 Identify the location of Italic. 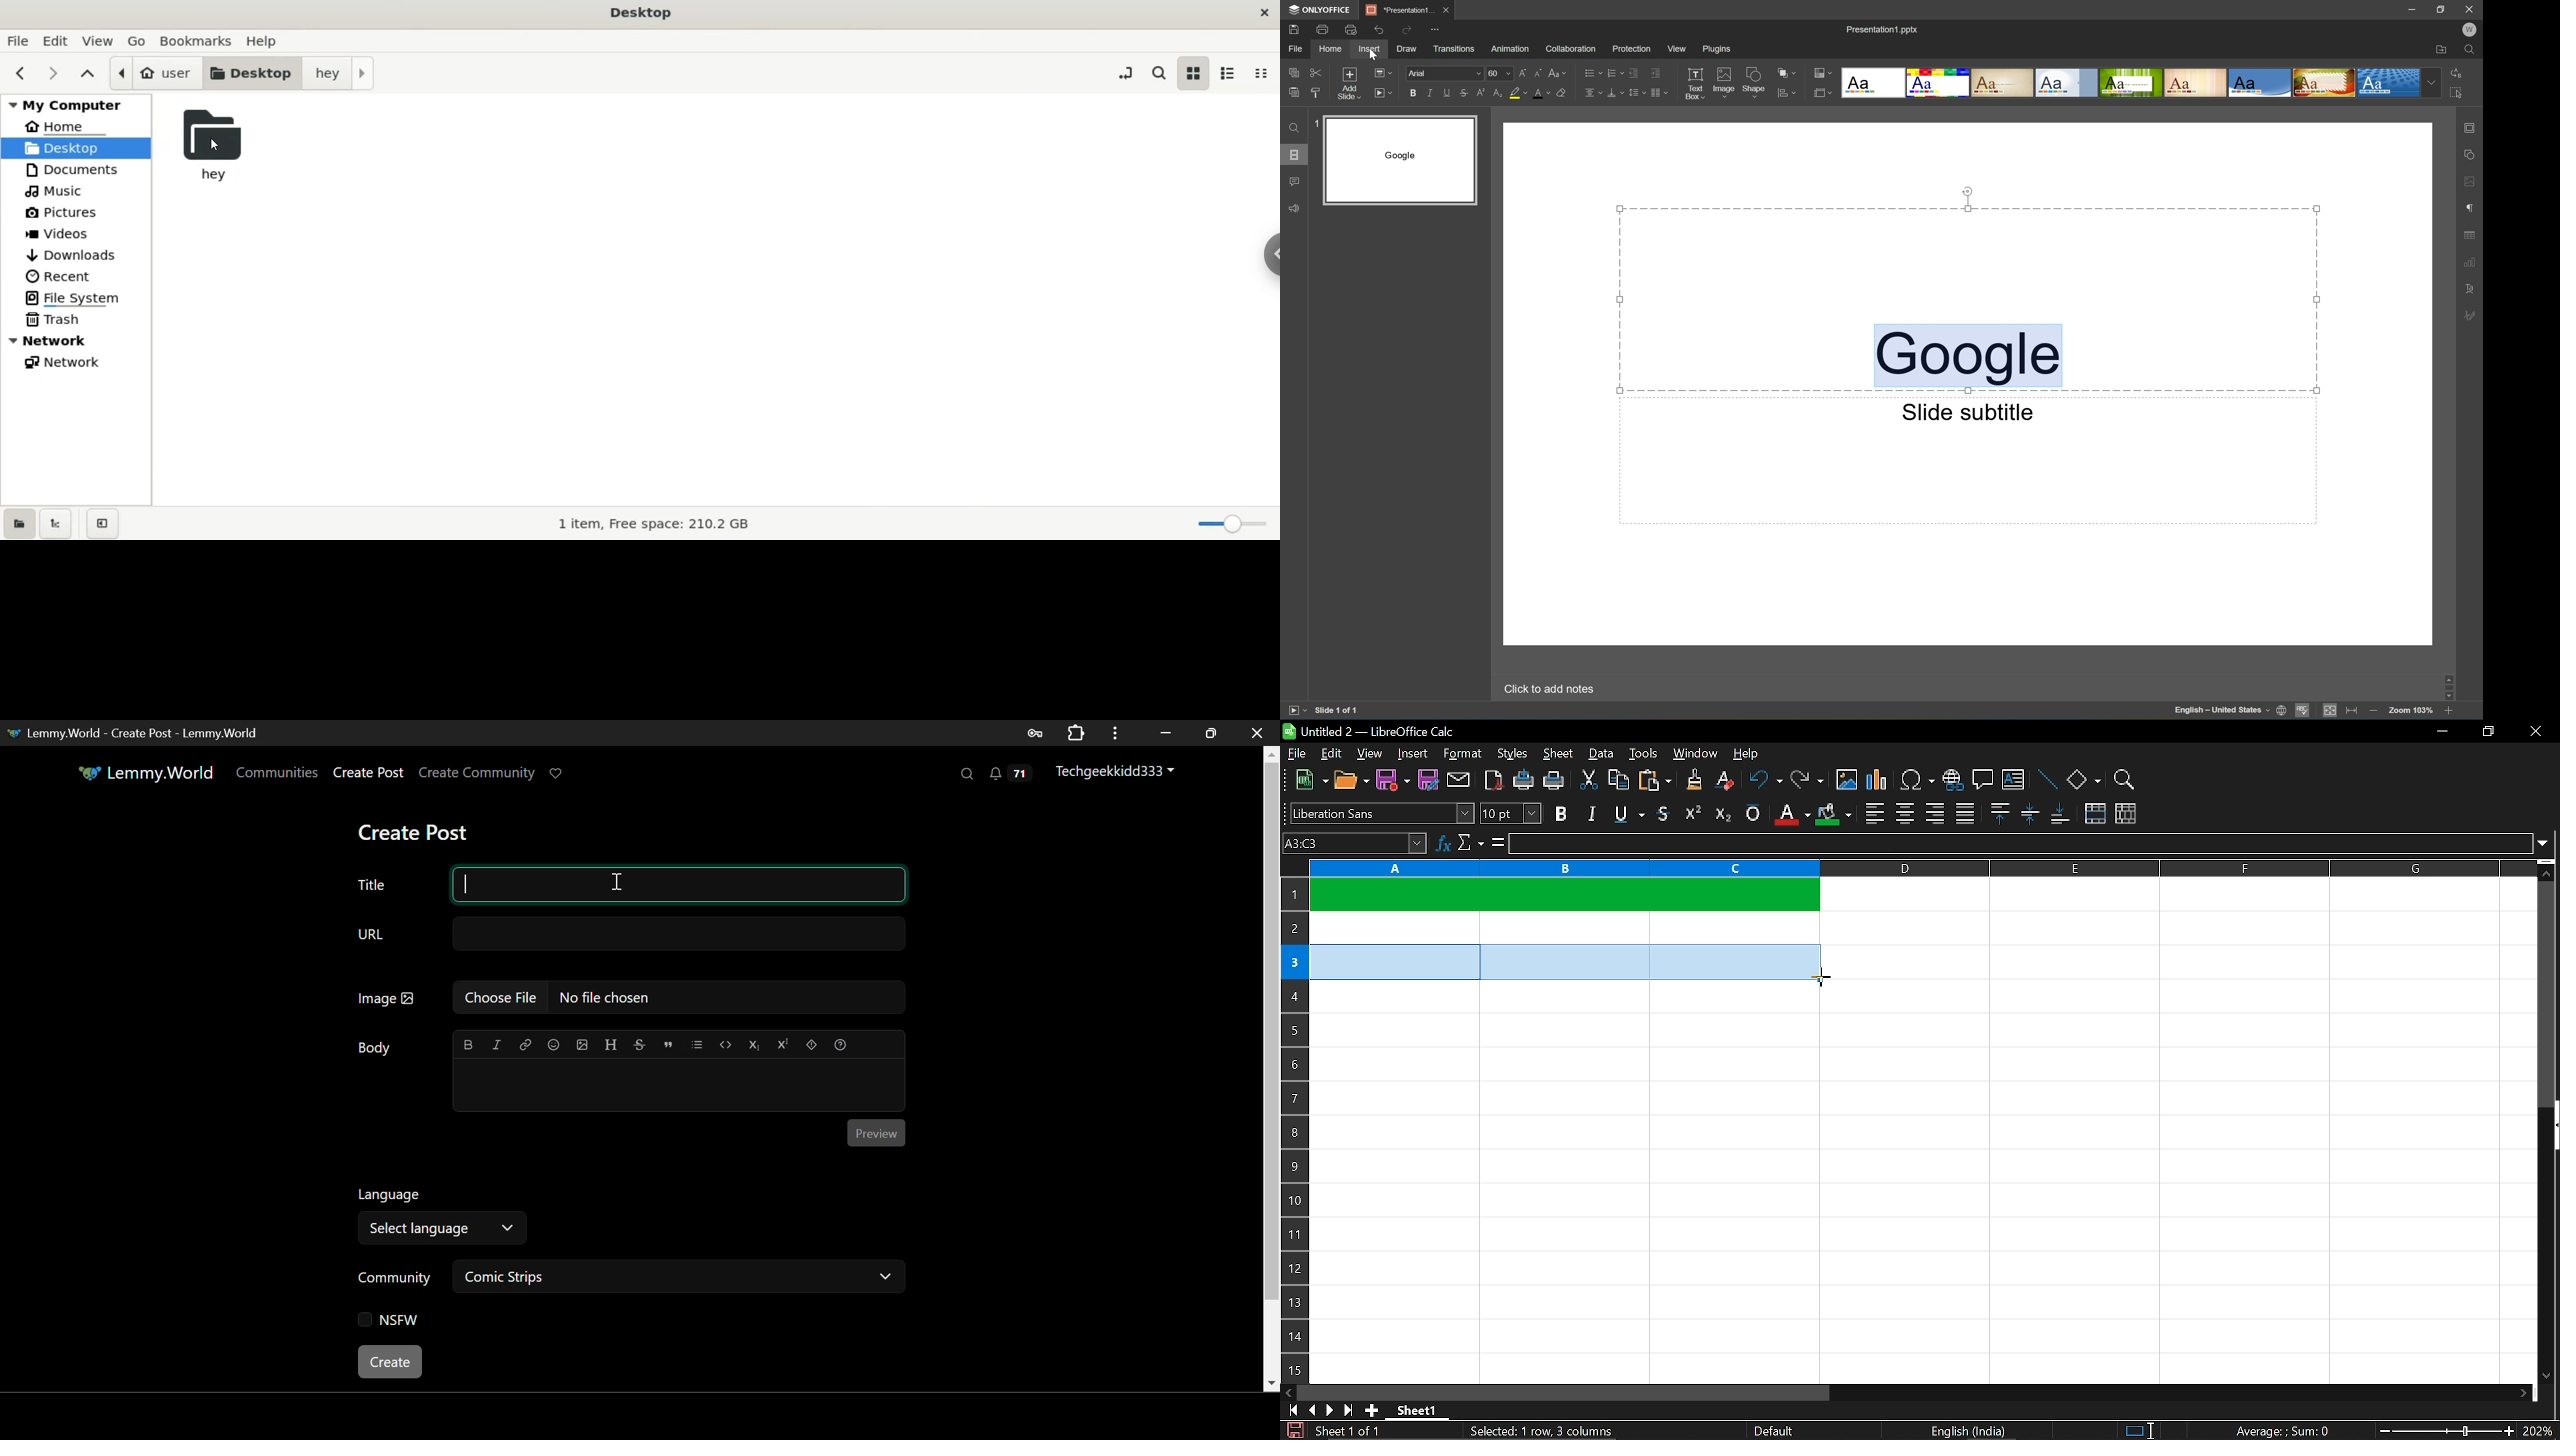
(1434, 94).